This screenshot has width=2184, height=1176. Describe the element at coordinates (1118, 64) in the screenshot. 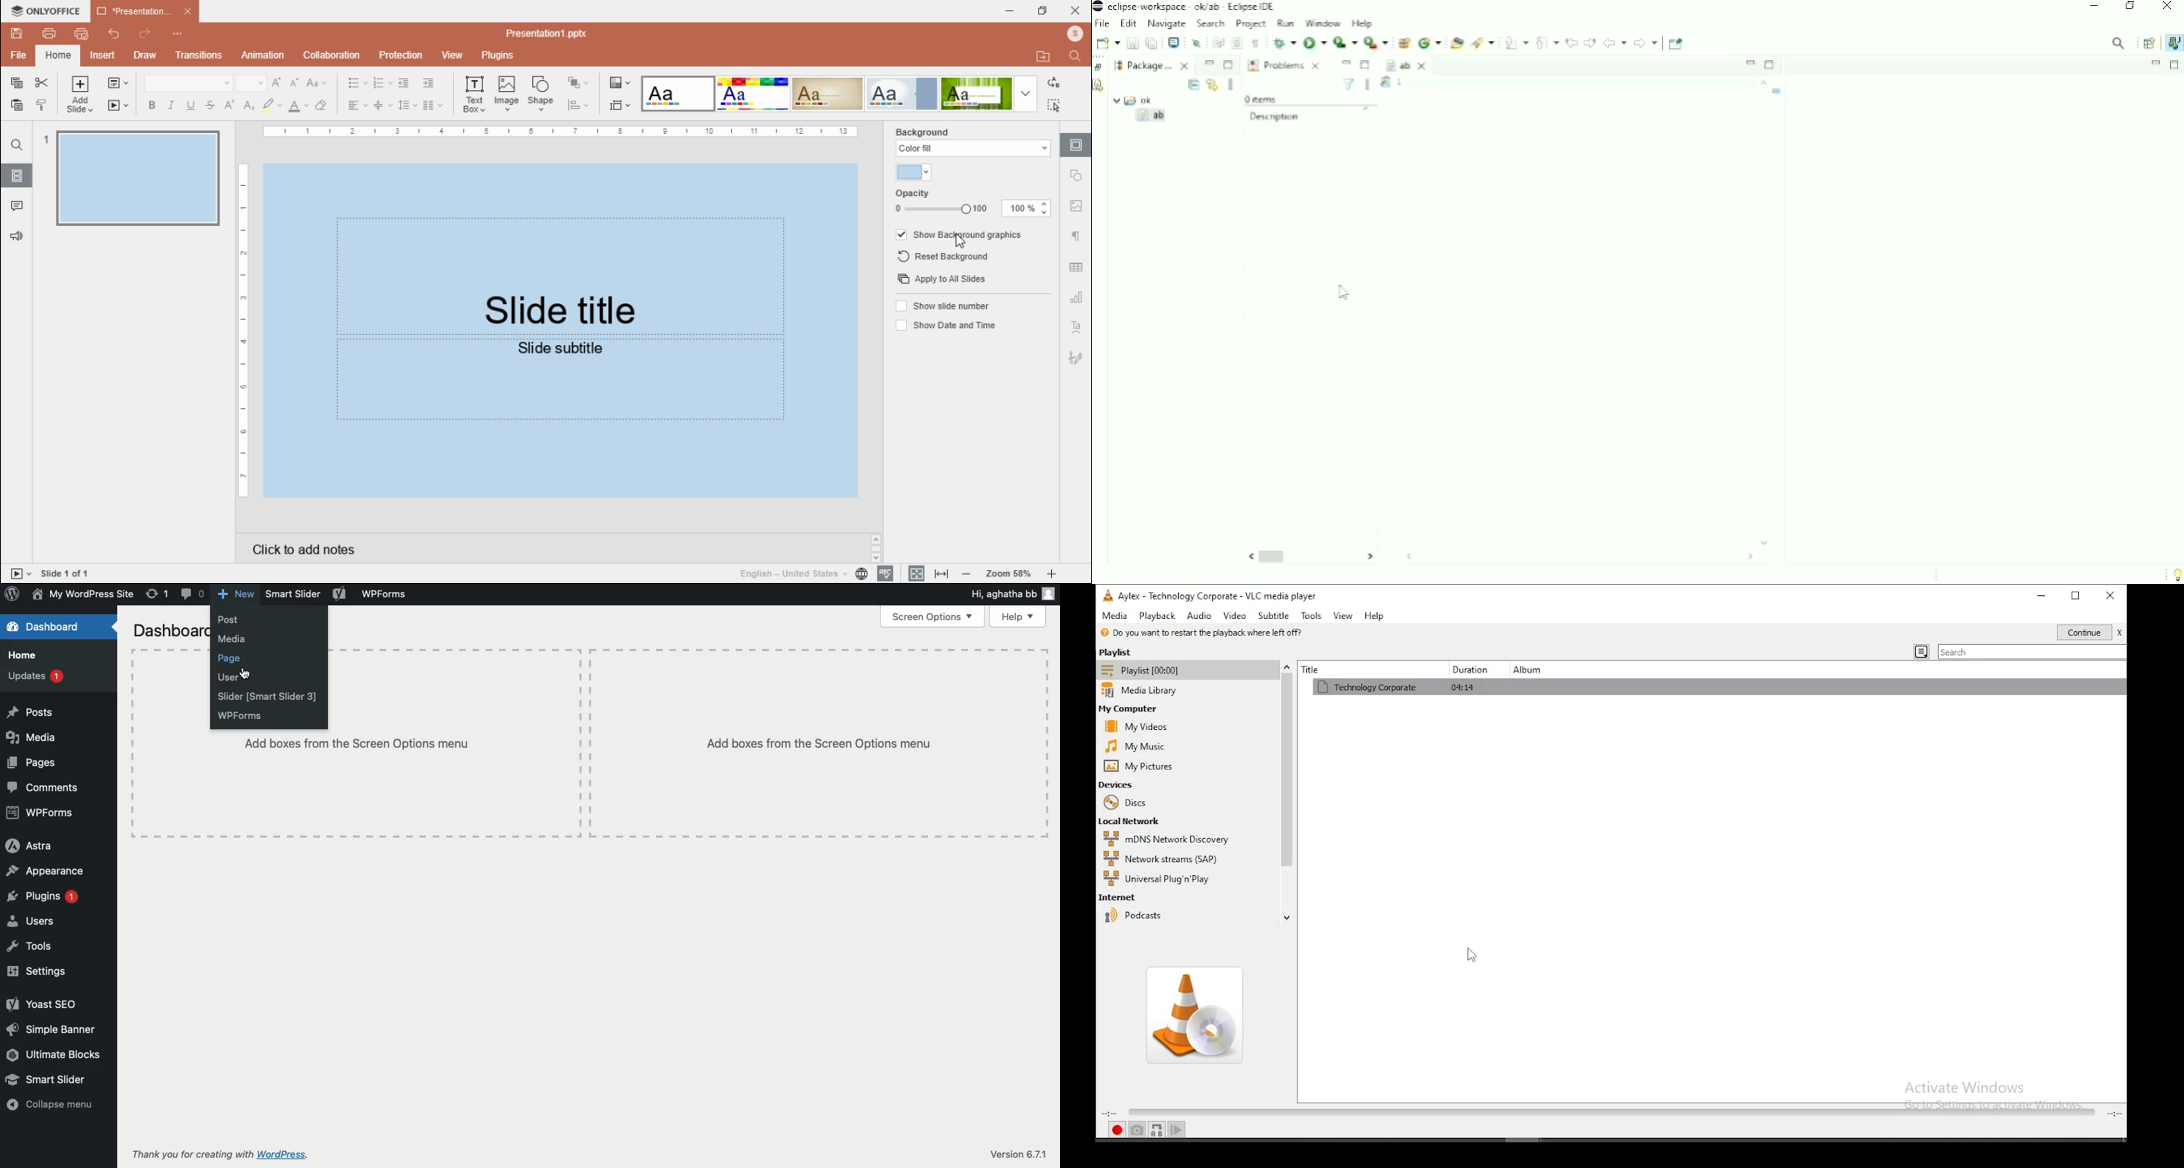

I see `Workspace` at that location.